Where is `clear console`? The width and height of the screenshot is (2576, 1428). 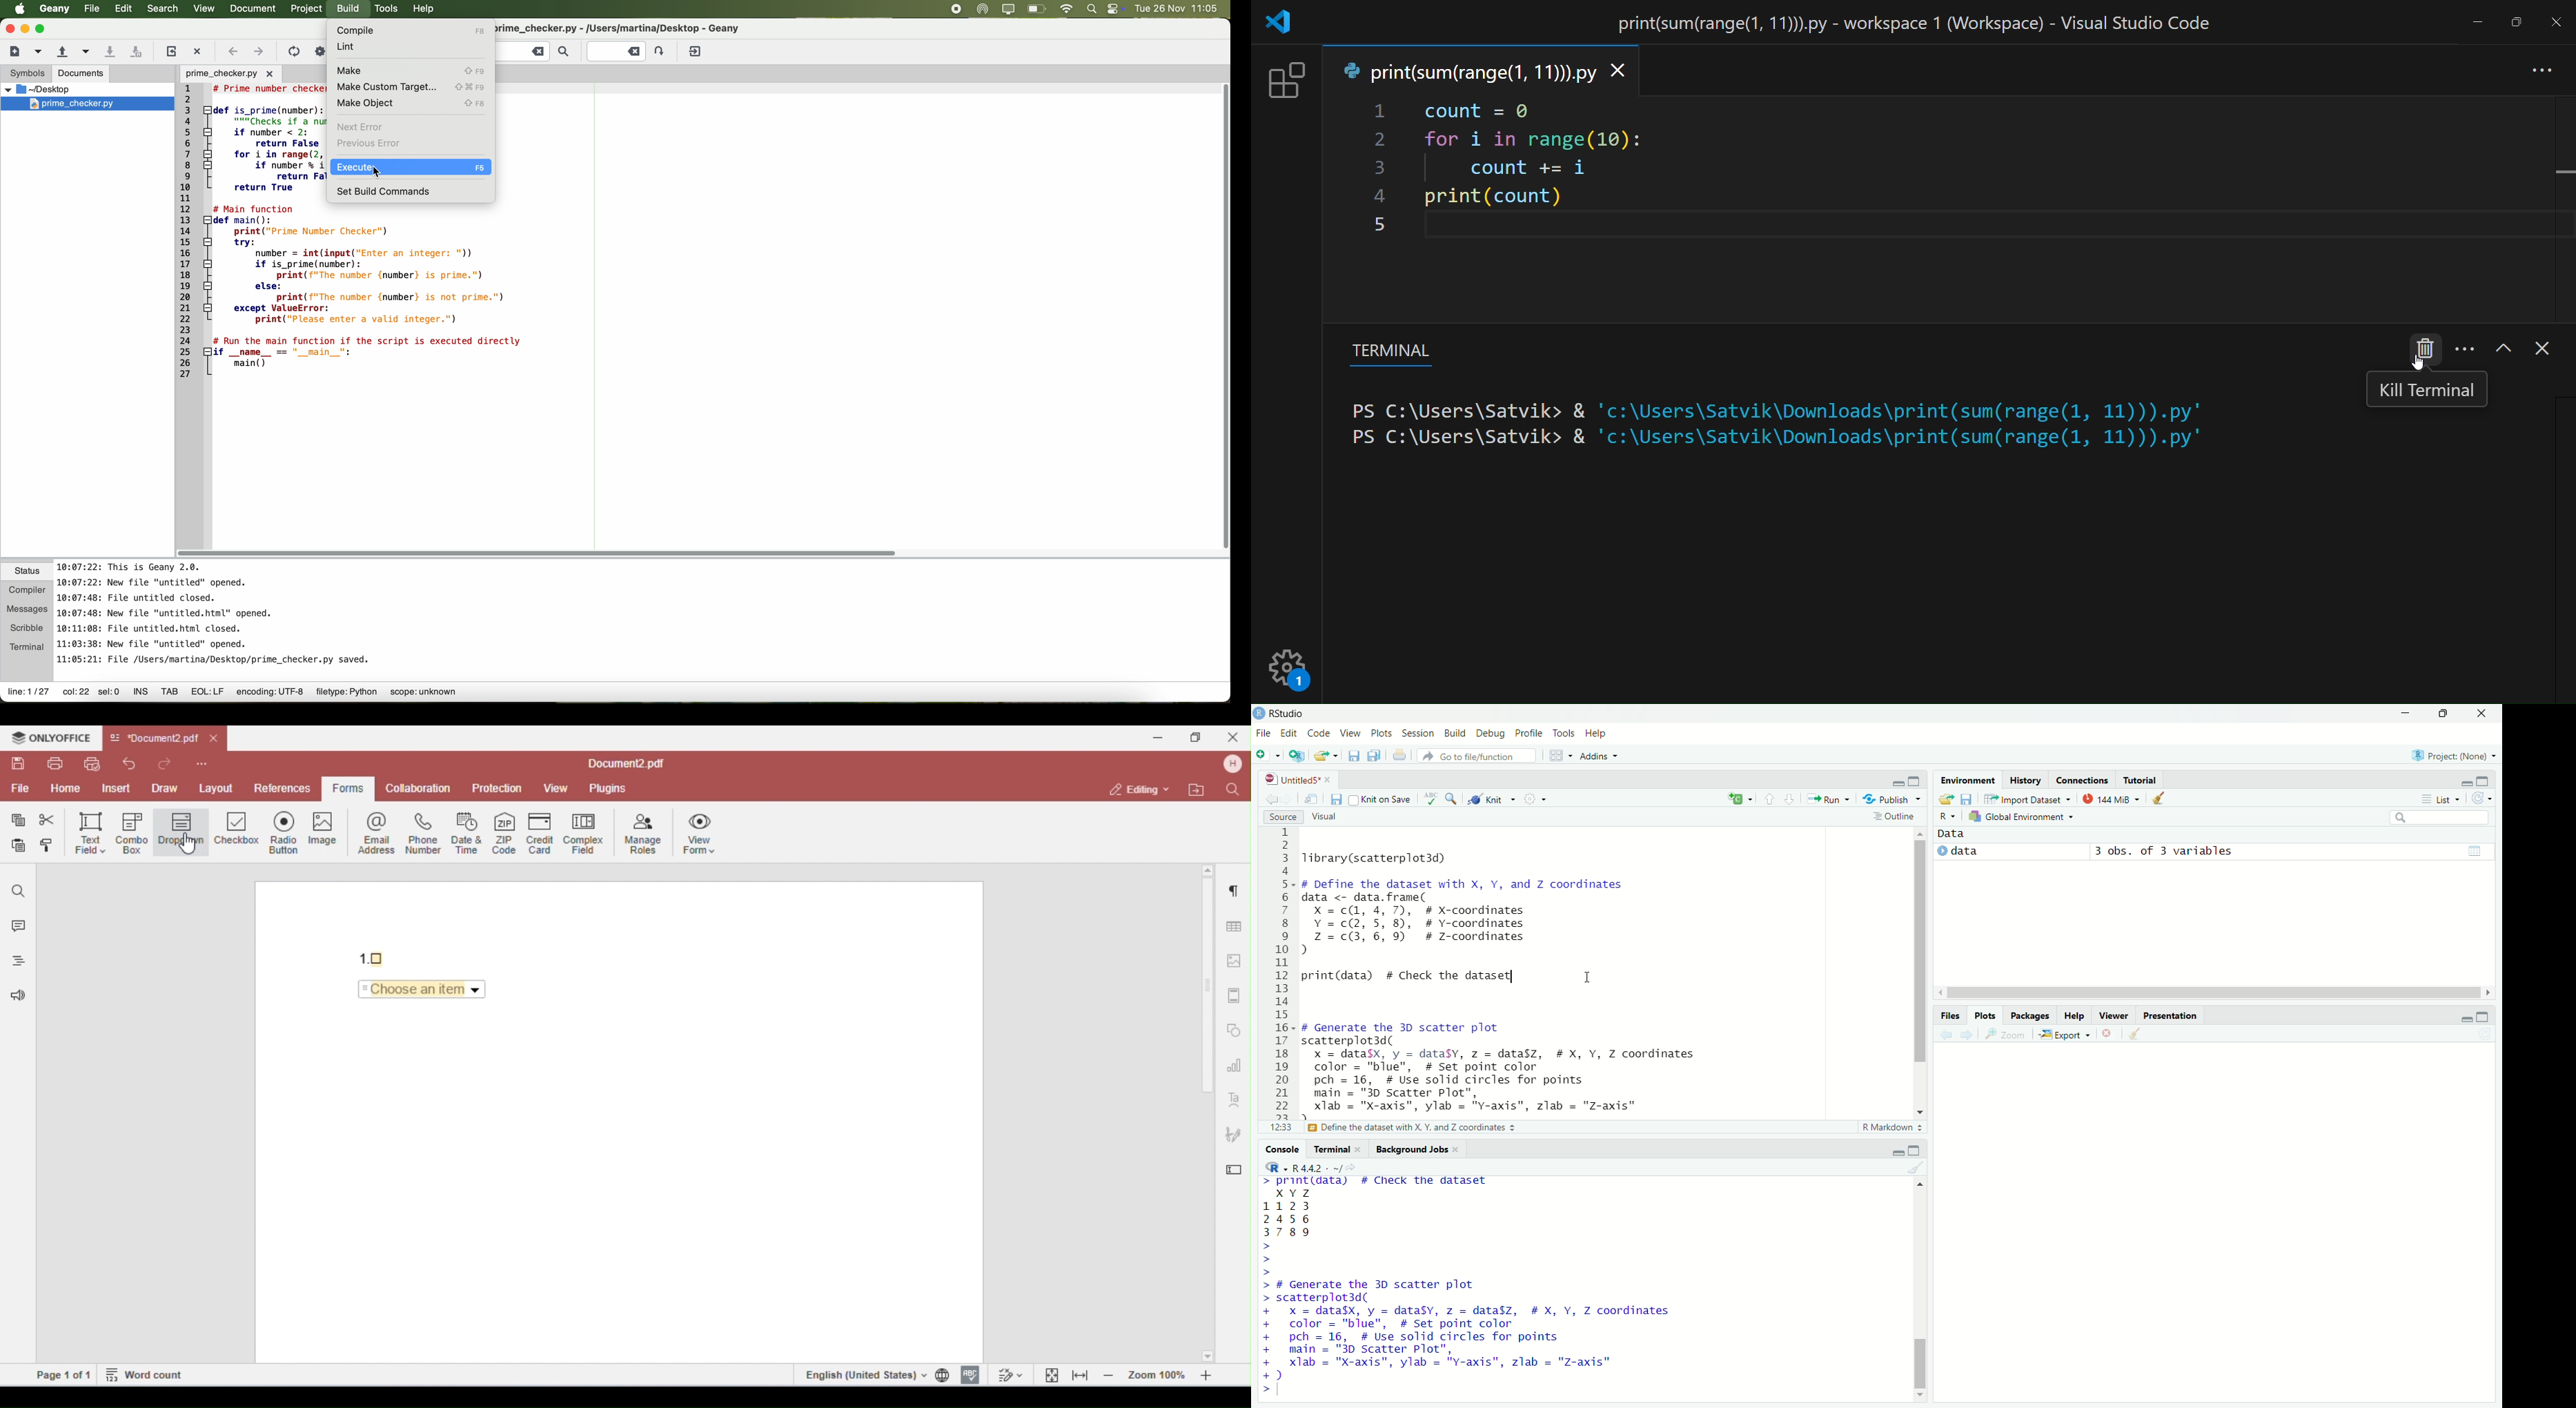 clear console is located at coordinates (1920, 1166).